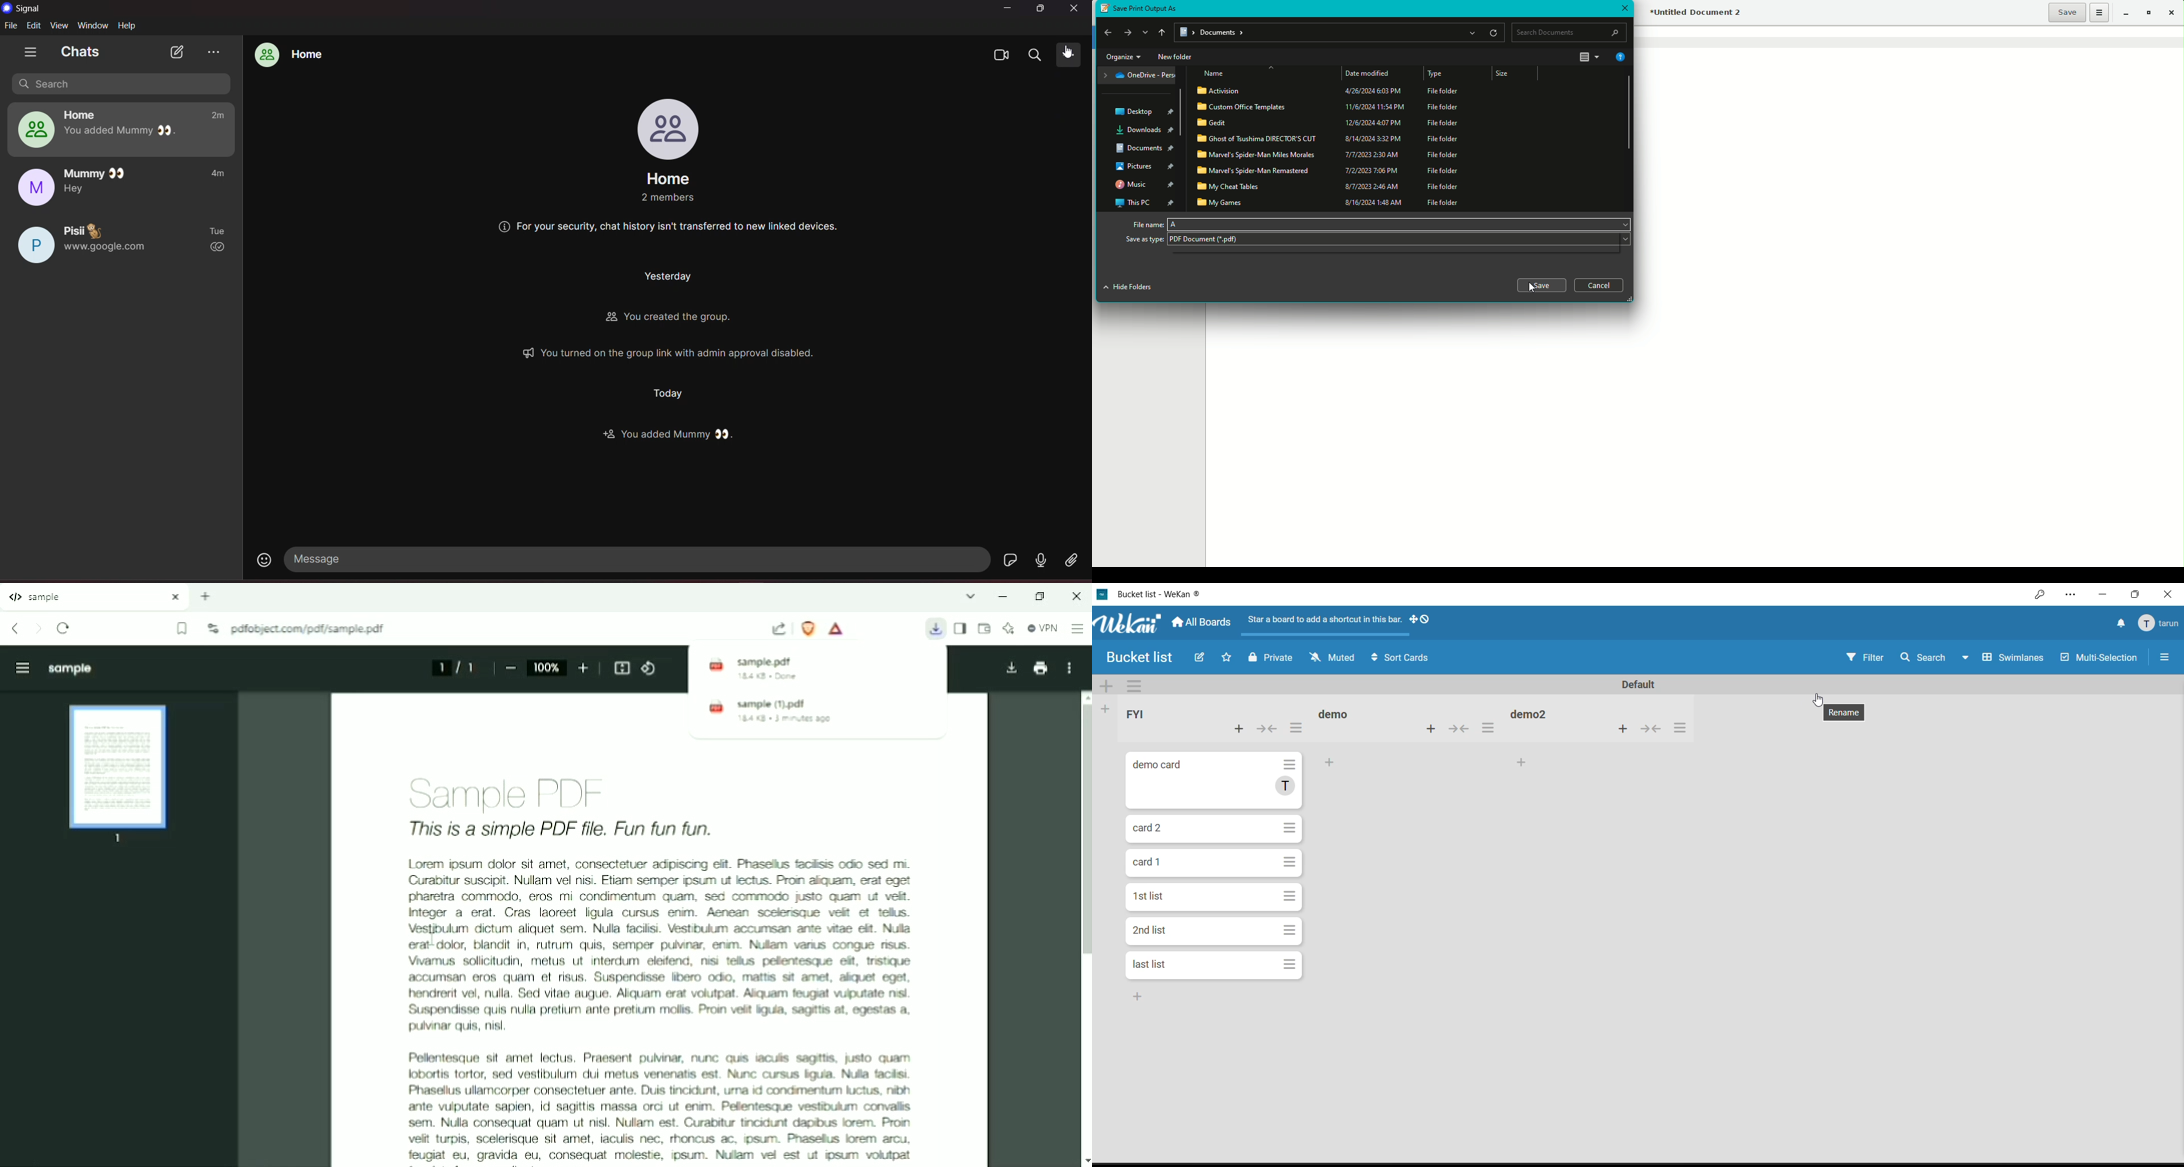 This screenshot has height=1176, width=2184. Describe the element at coordinates (70, 669) in the screenshot. I see `Sample` at that location.